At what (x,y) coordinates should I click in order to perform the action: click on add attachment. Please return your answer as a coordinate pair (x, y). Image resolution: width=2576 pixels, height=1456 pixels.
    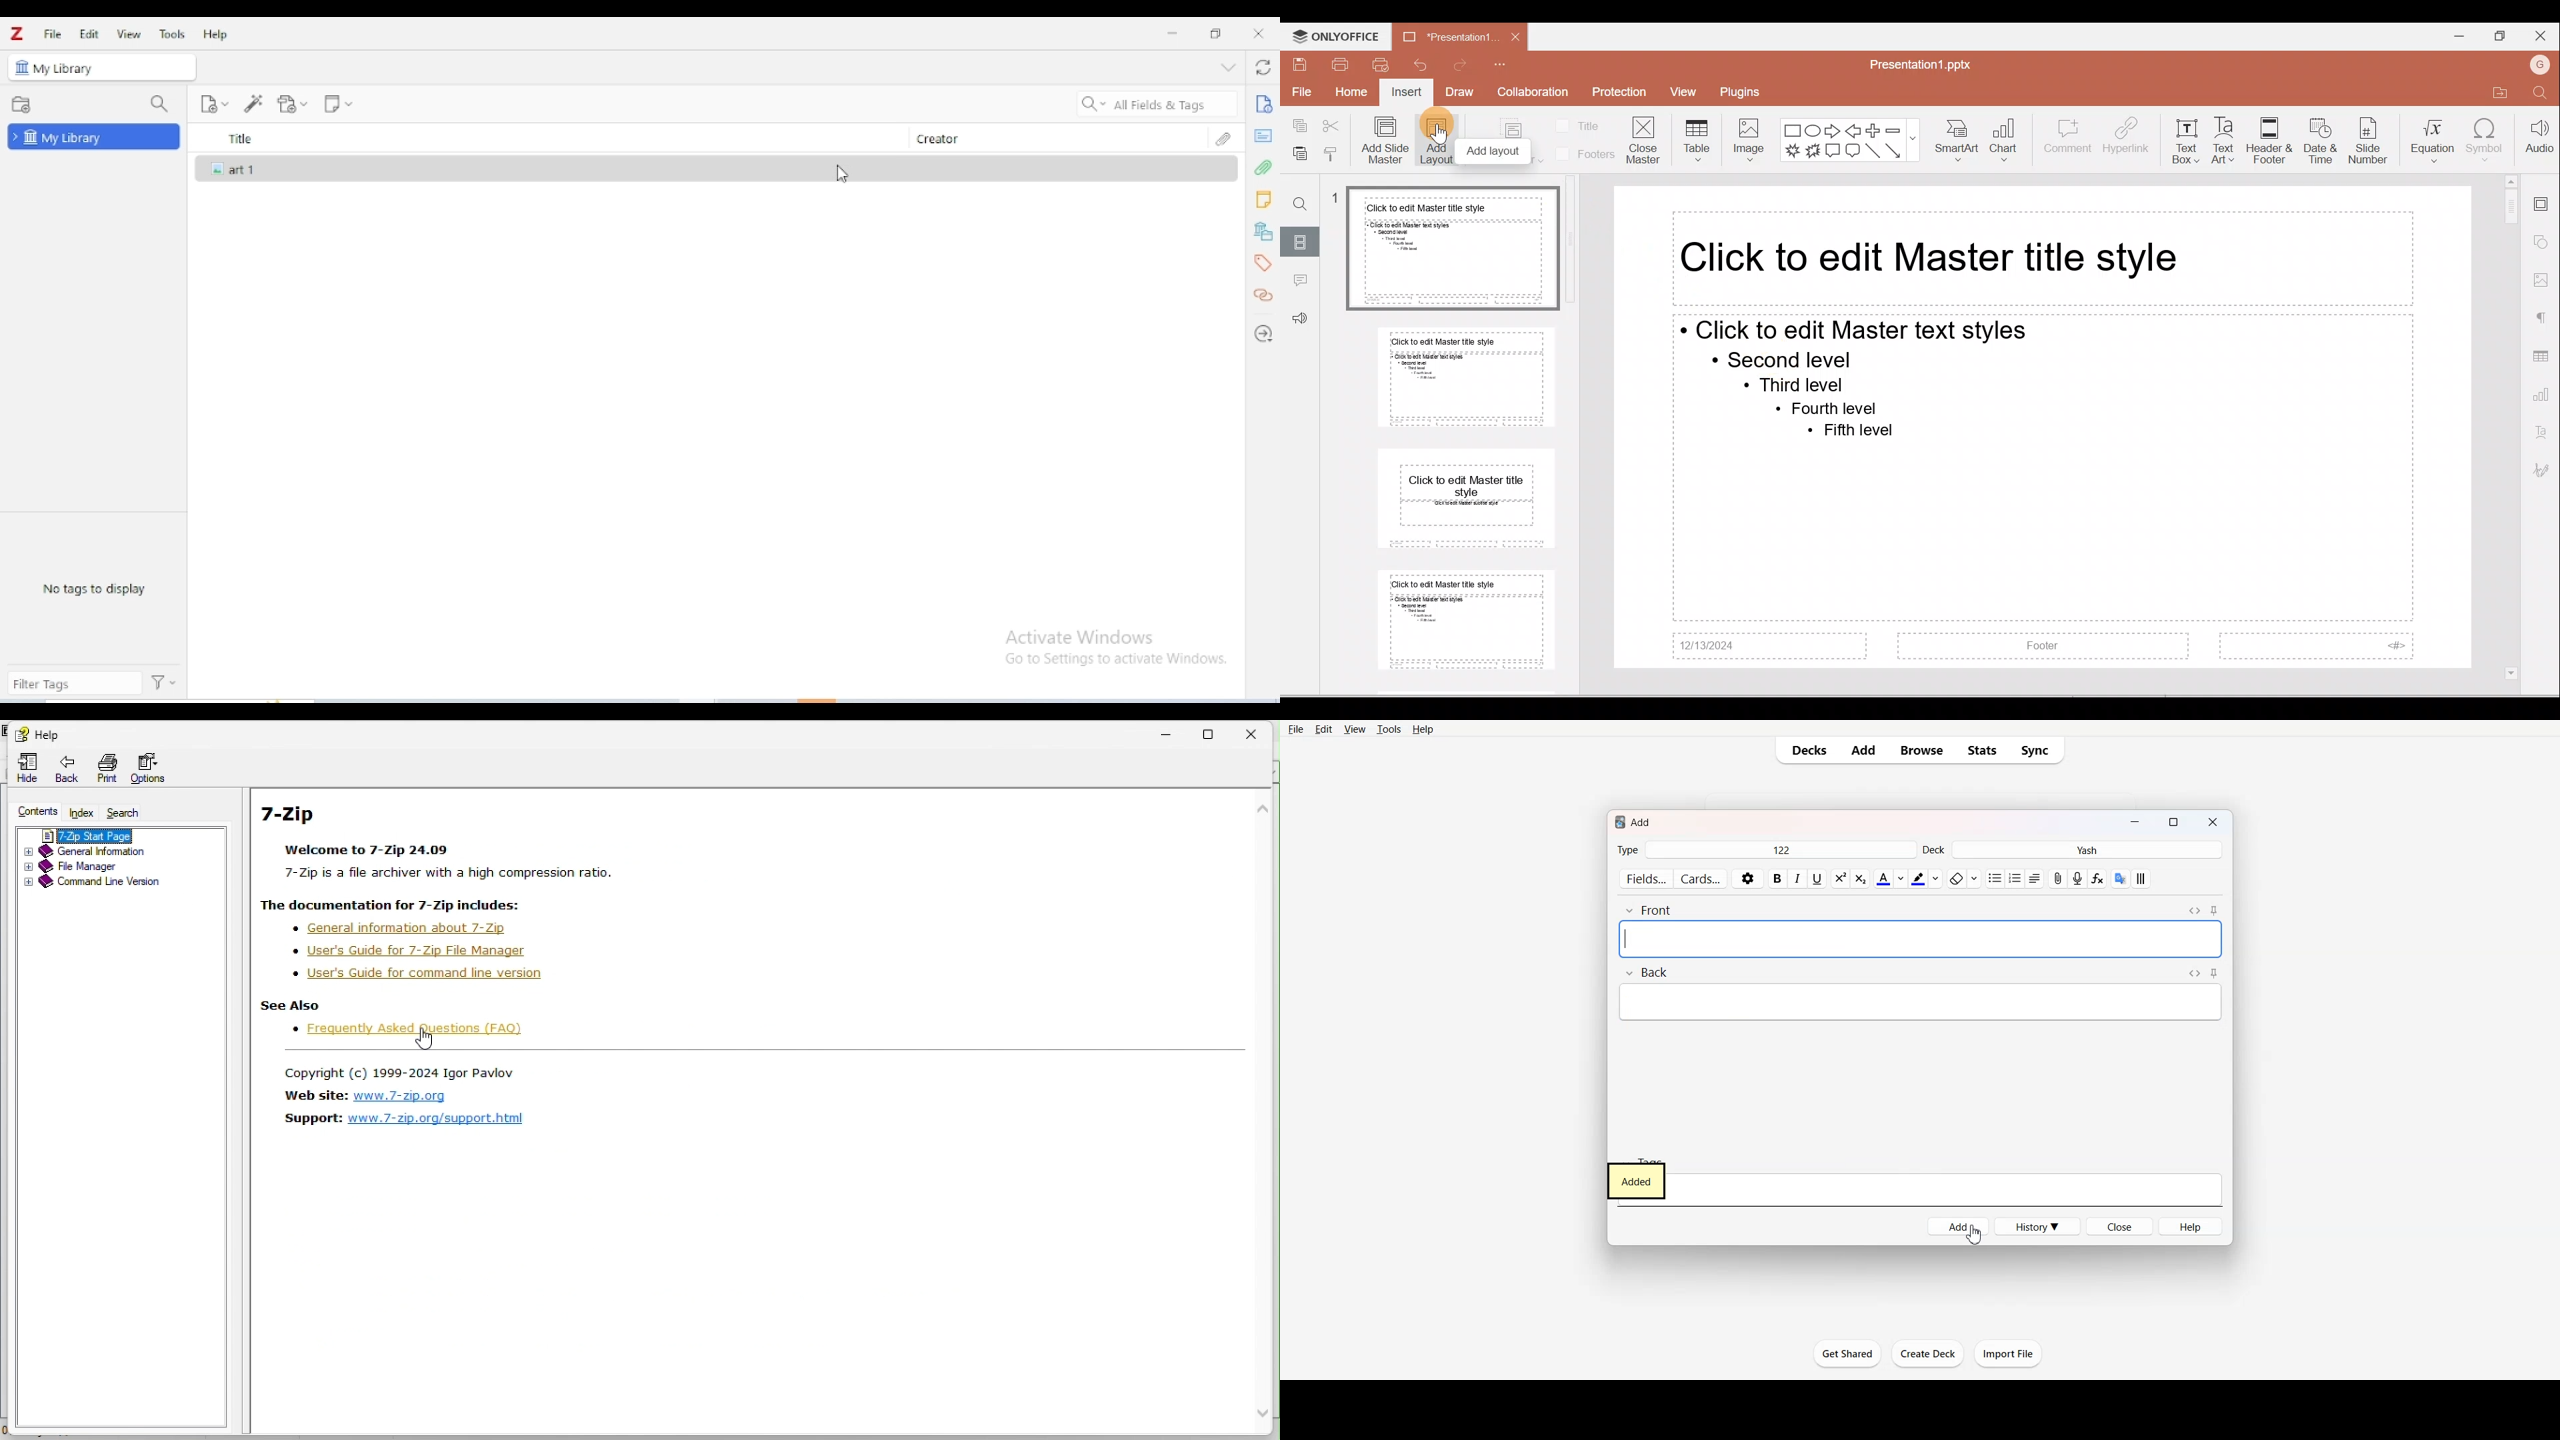
    Looking at the image, I should click on (292, 104).